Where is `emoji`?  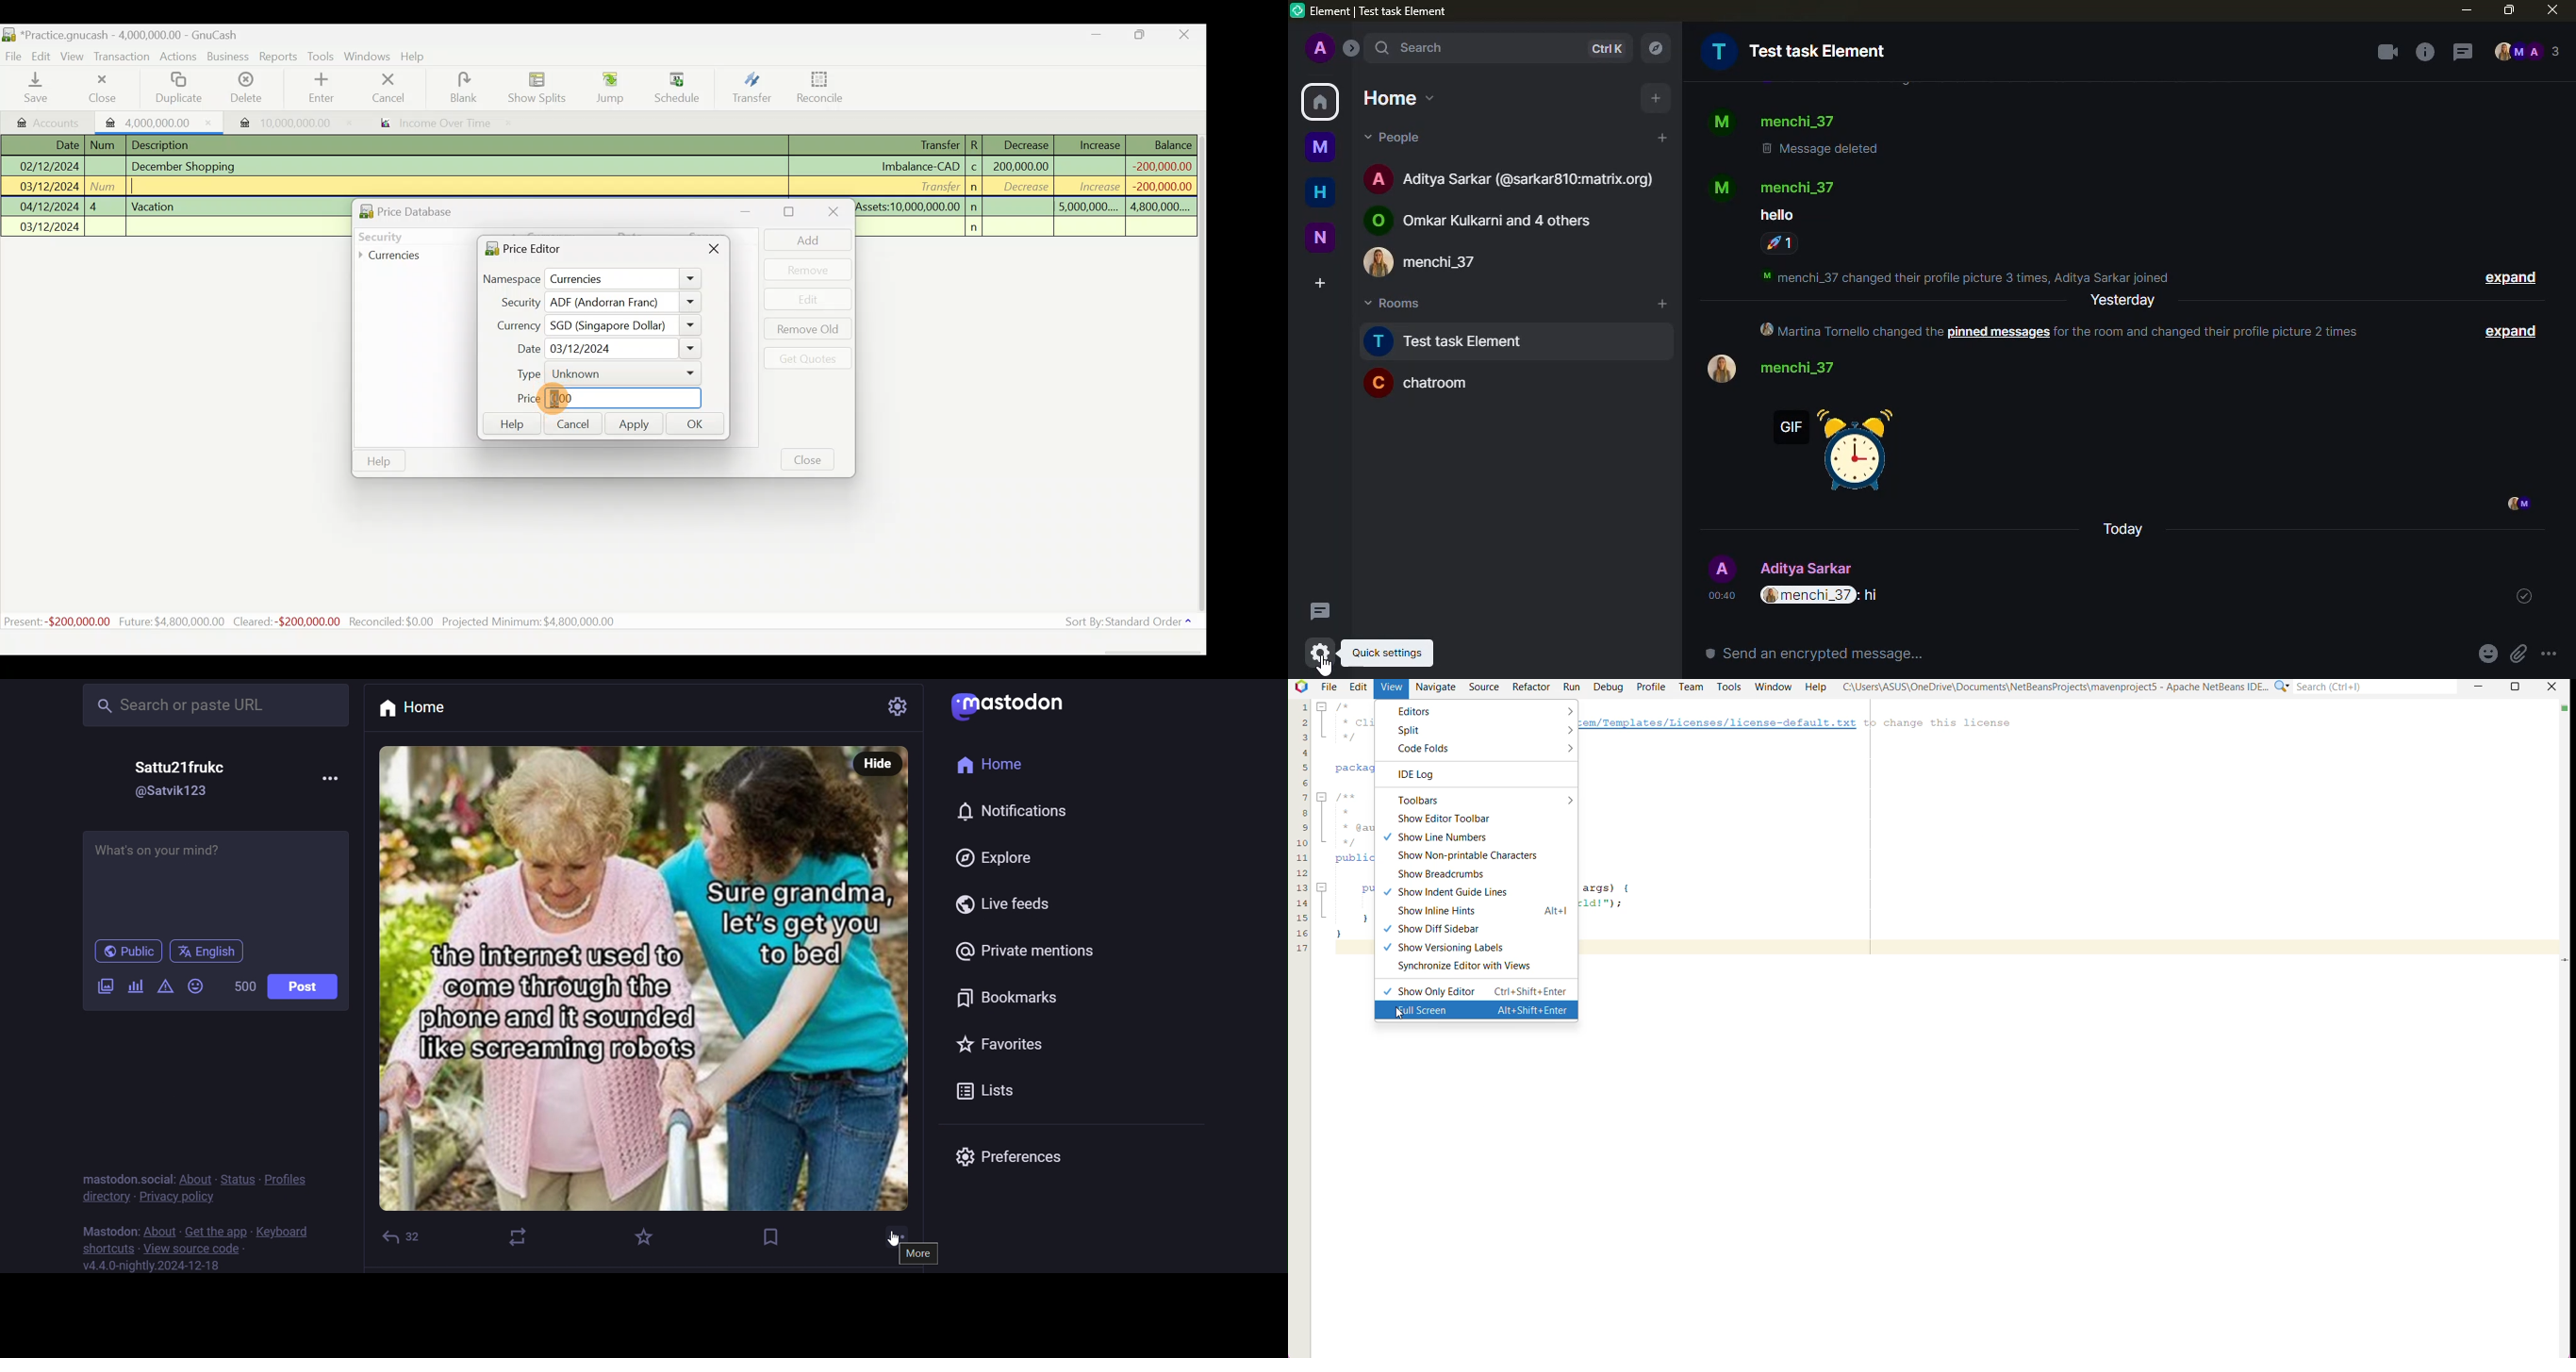 emoji is located at coordinates (197, 988).